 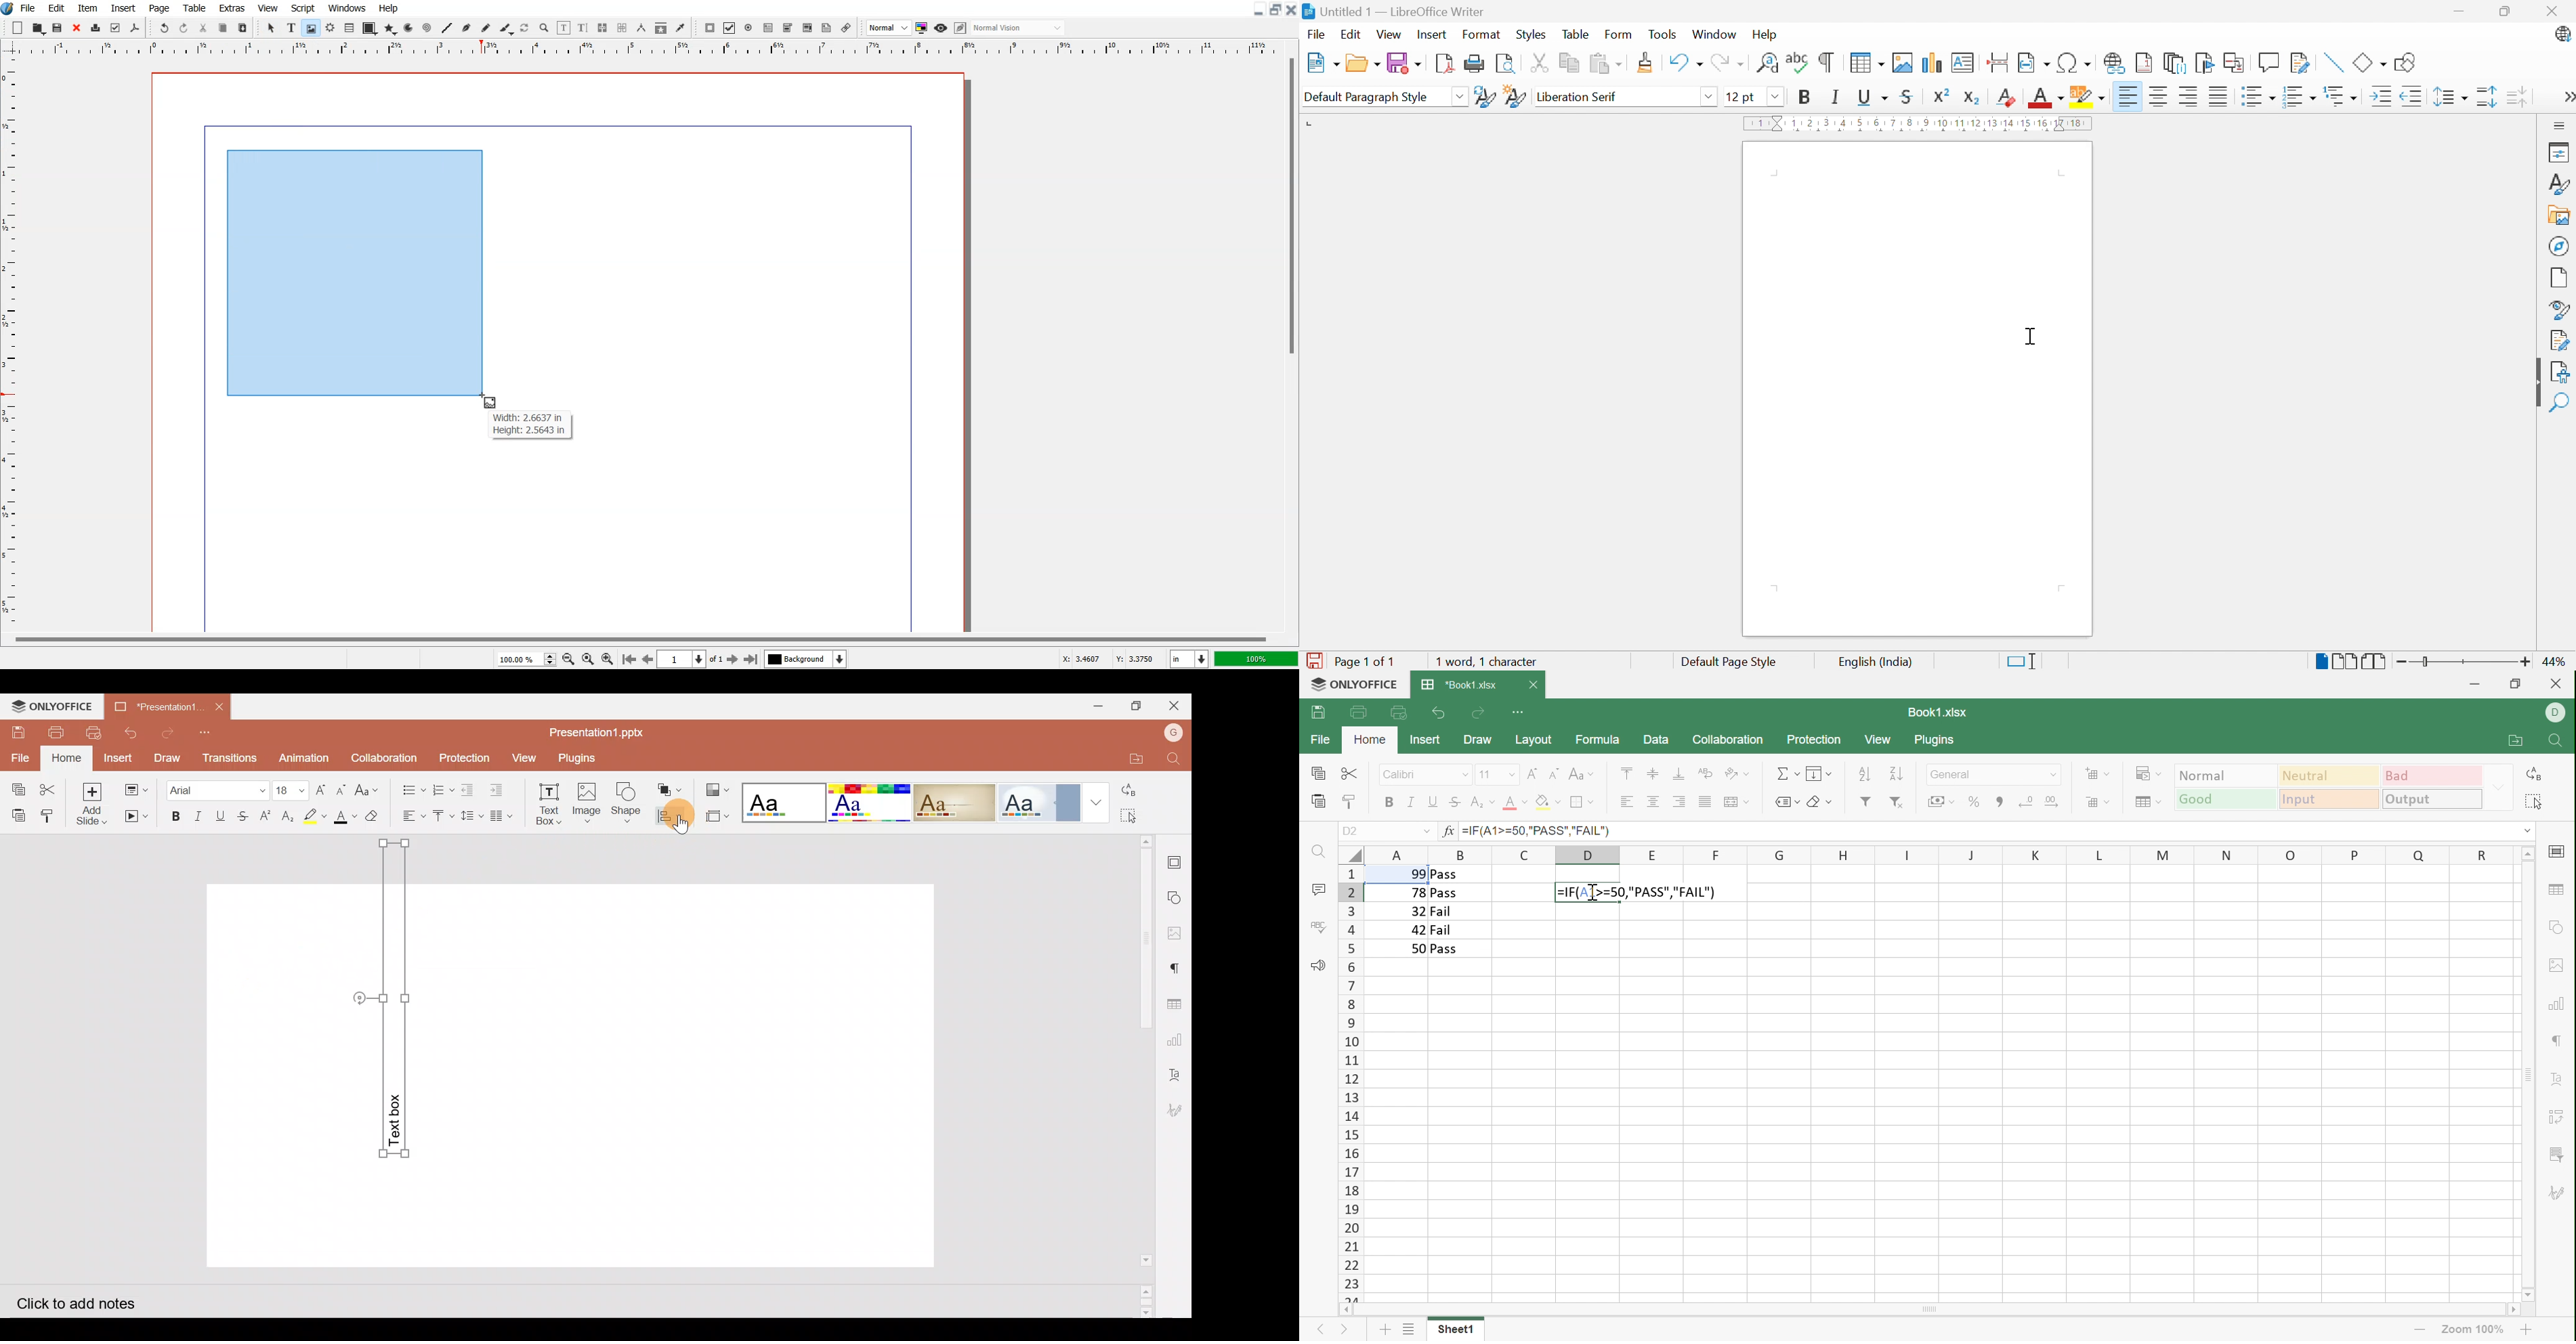 I want to click on Insert Shape, so click(x=626, y=803).